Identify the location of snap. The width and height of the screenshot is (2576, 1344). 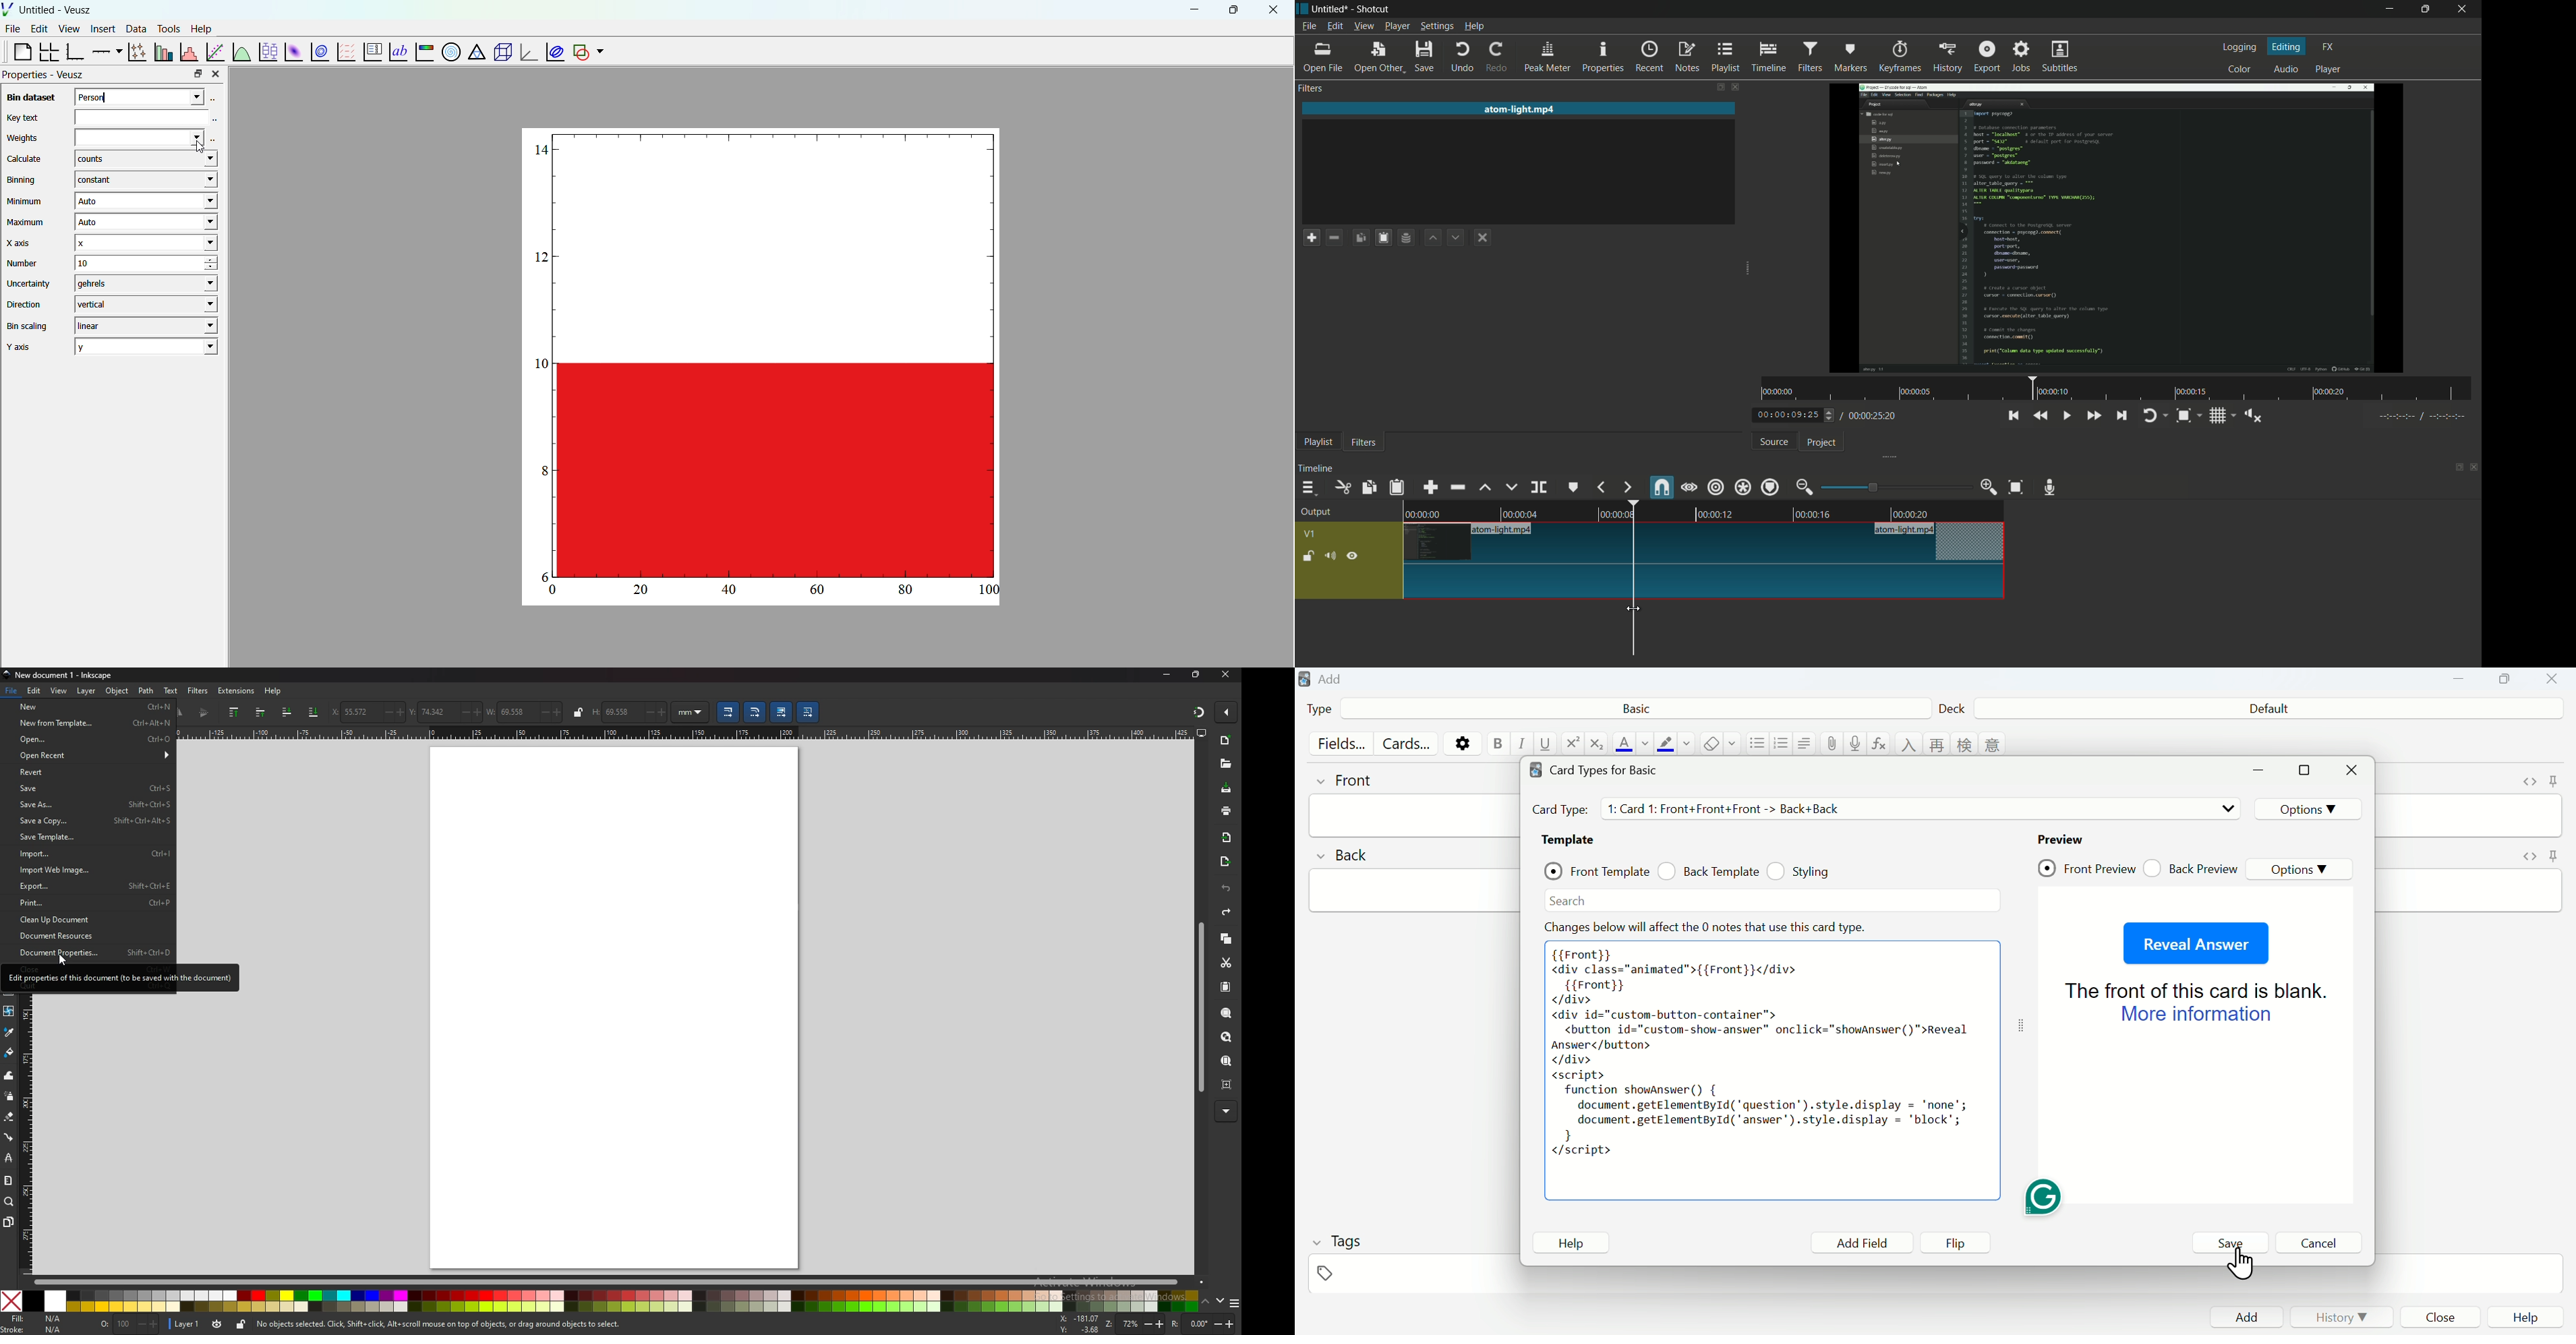
(1660, 486).